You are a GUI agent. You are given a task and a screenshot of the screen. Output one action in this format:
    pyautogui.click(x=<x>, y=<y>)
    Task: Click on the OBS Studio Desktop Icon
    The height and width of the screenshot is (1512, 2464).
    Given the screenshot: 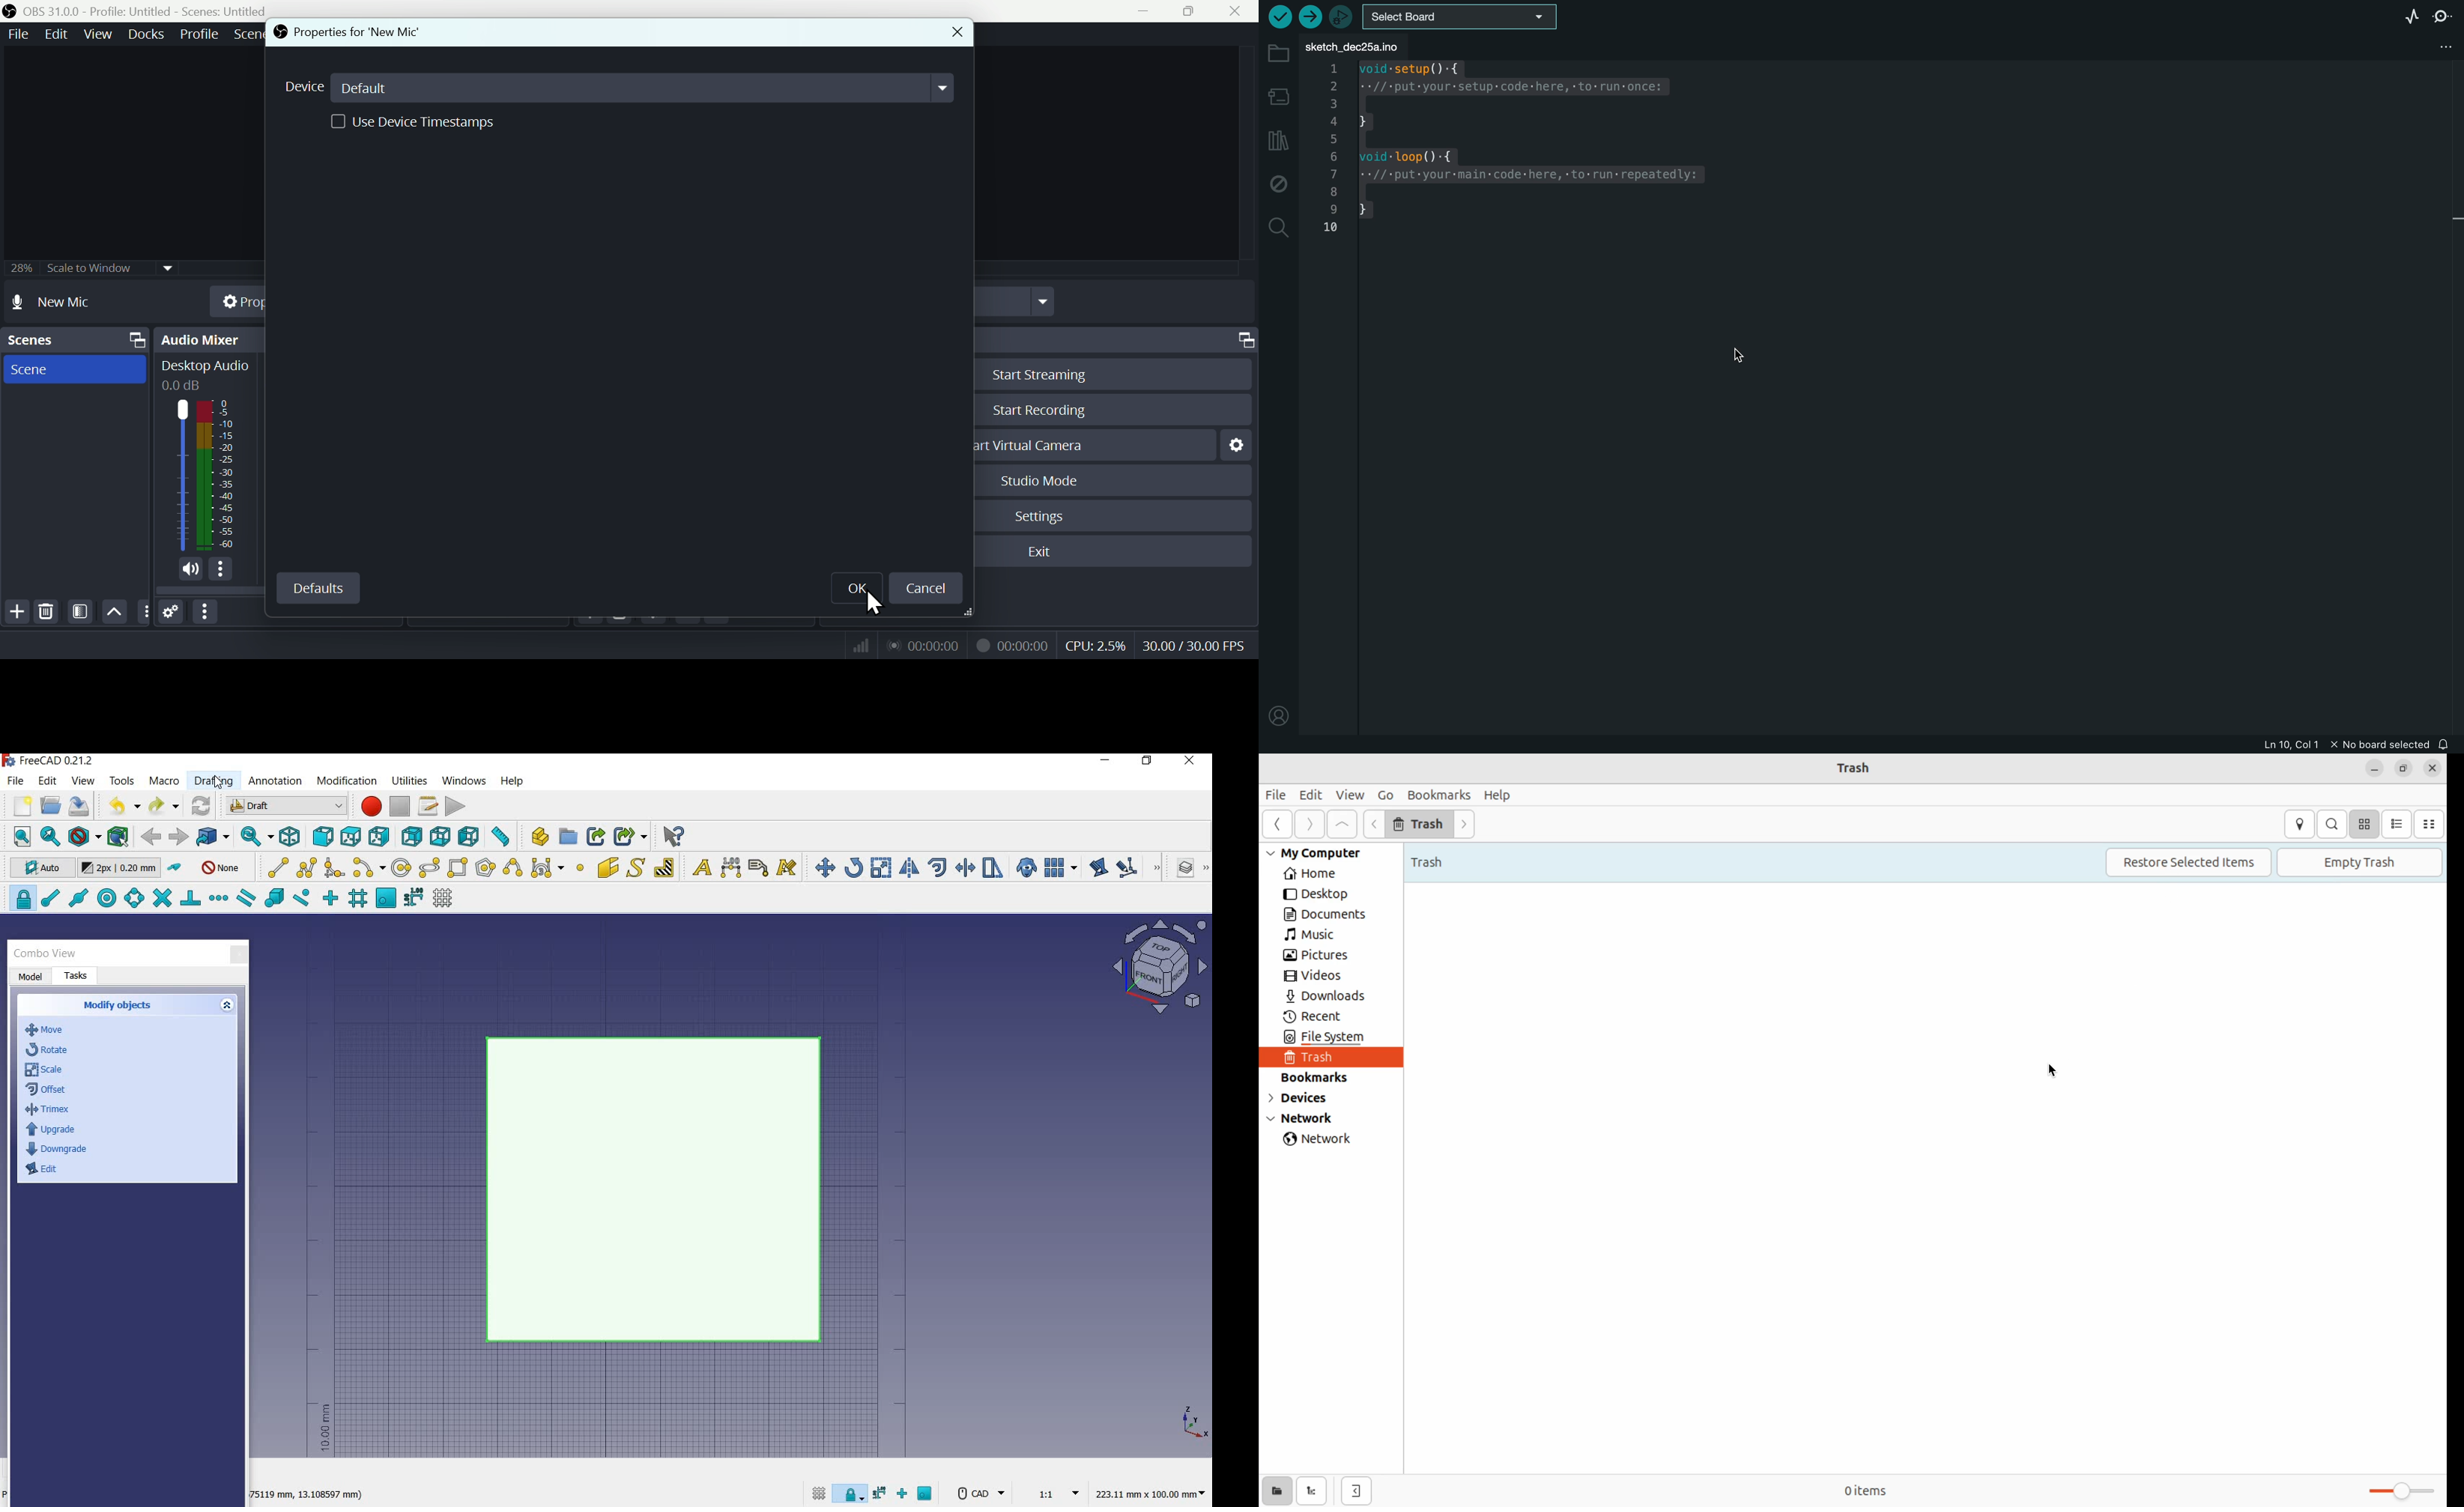 What is the action you would take?
    pyautogui.click(x=10, y=11)
    